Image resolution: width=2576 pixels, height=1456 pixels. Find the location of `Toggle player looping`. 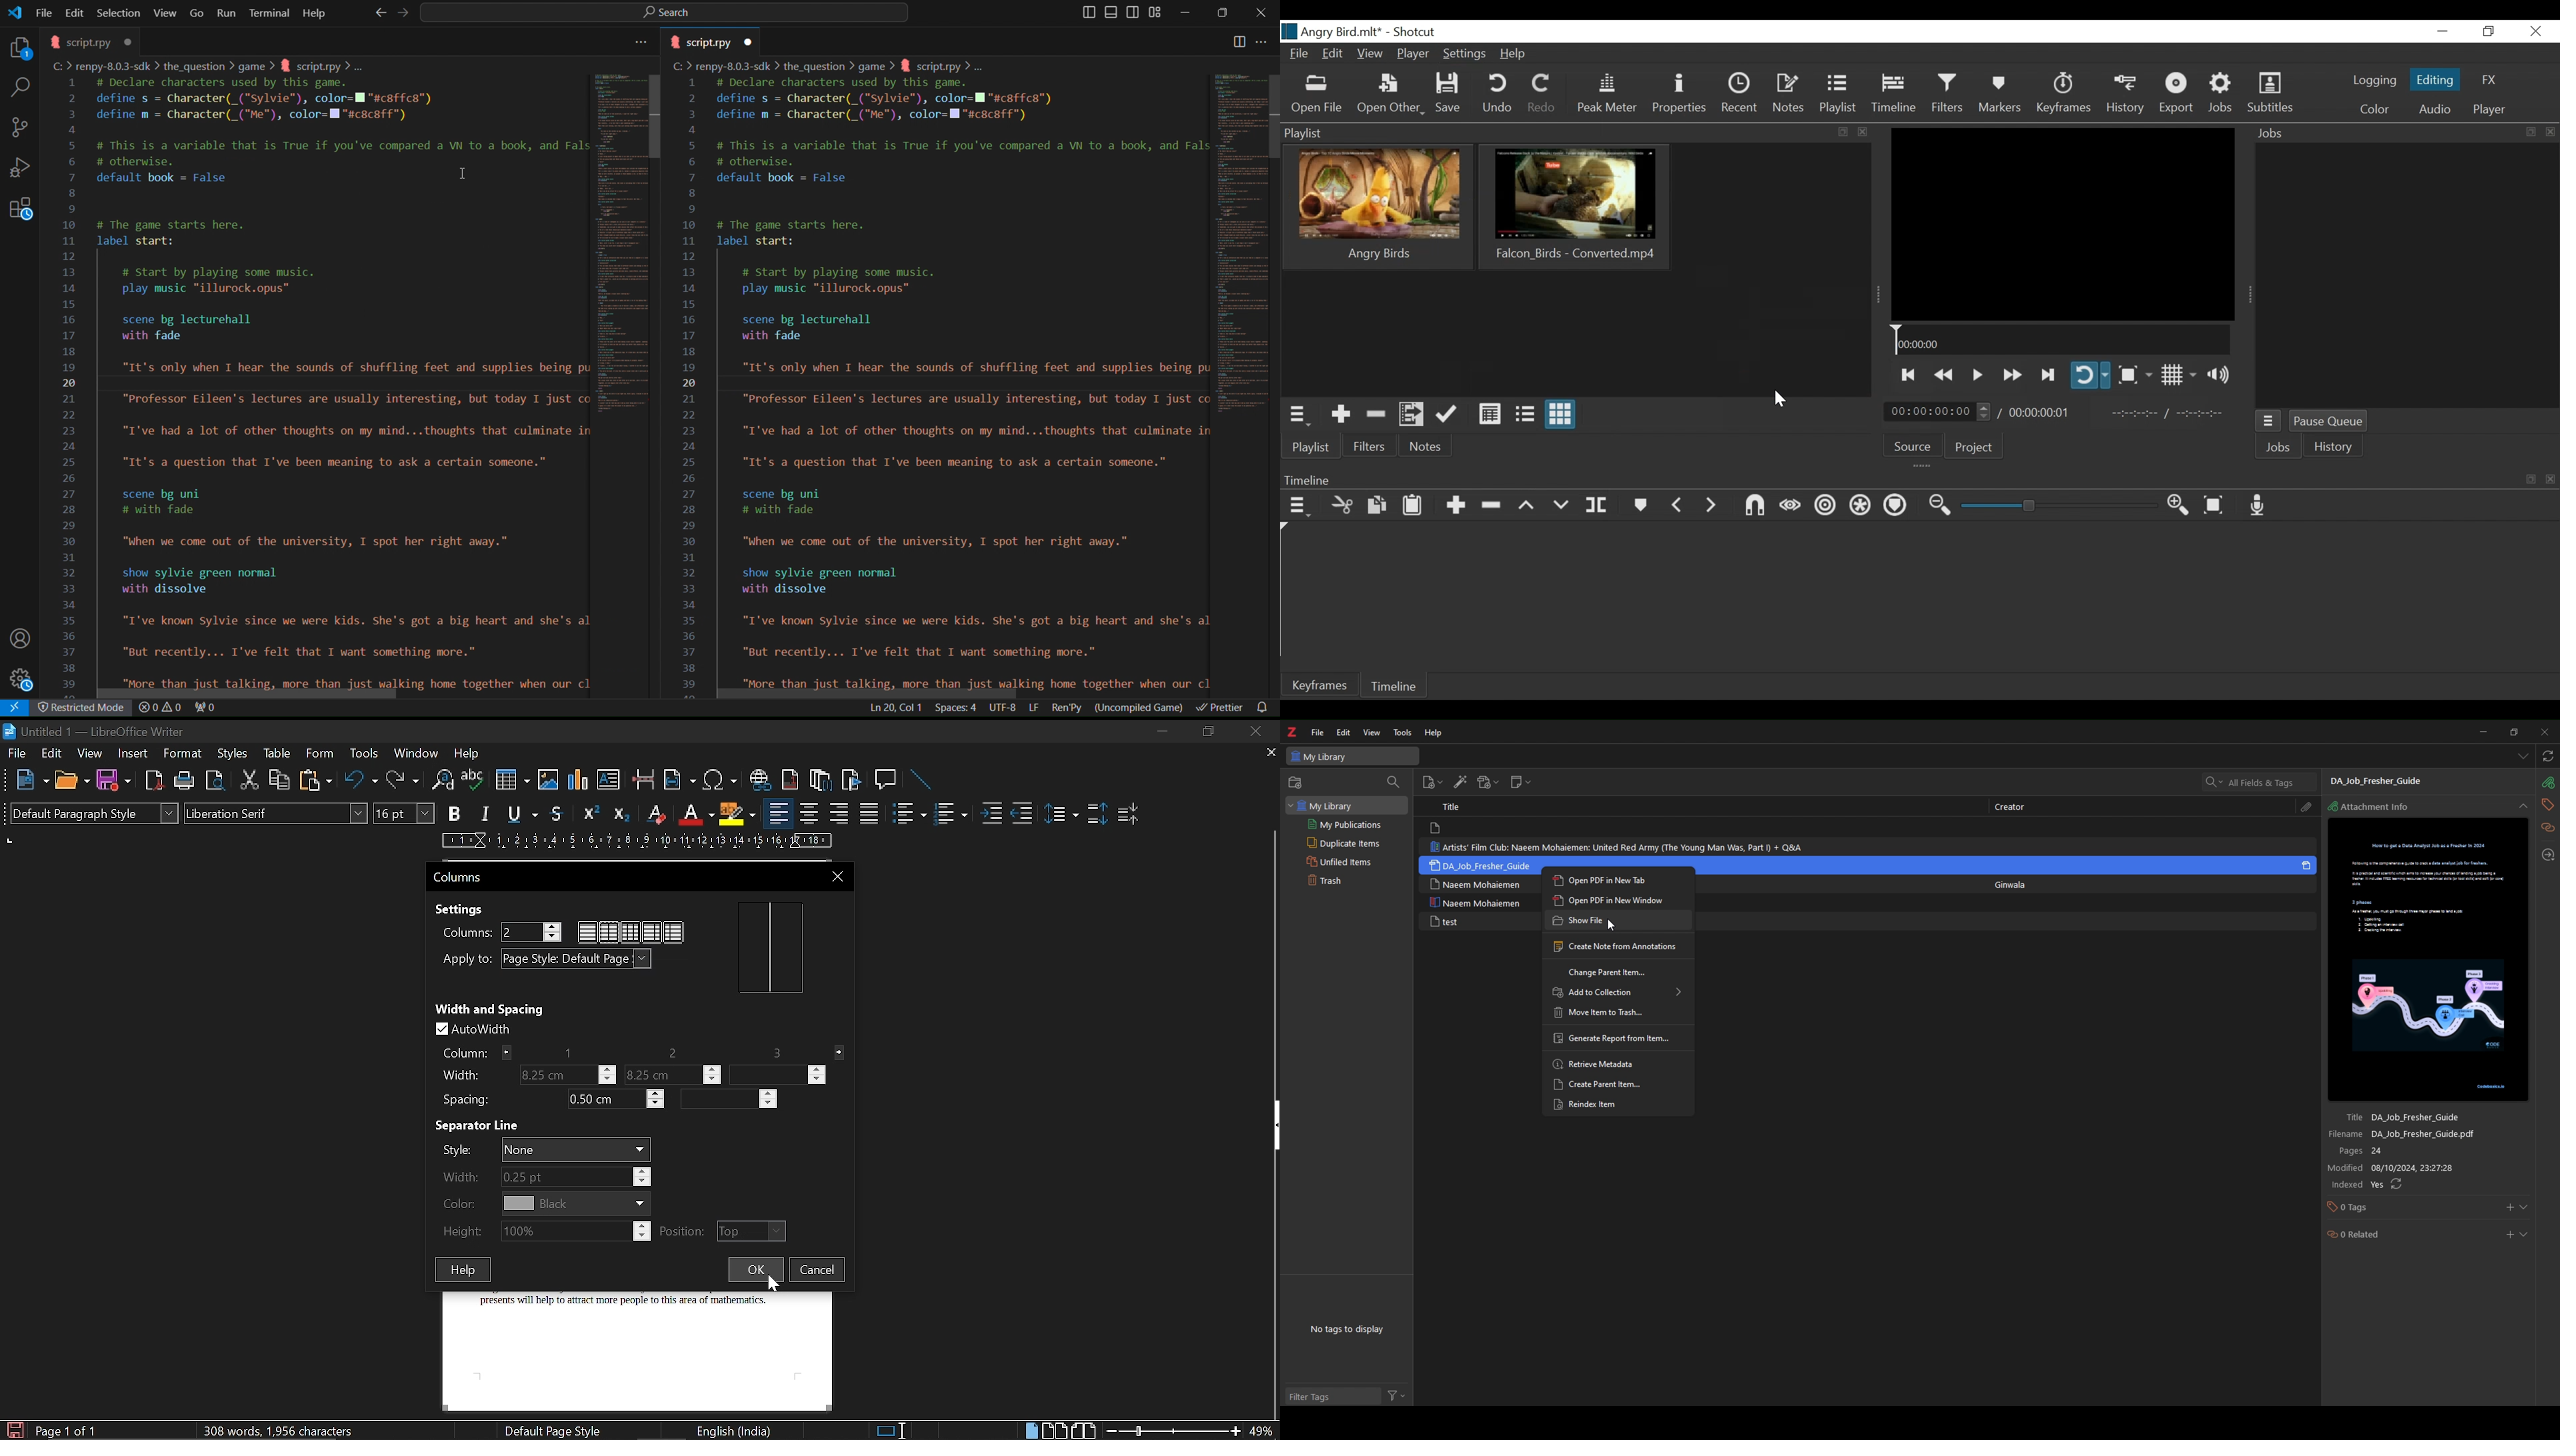

Toggle player looping is located at coordinates (2091, 375).